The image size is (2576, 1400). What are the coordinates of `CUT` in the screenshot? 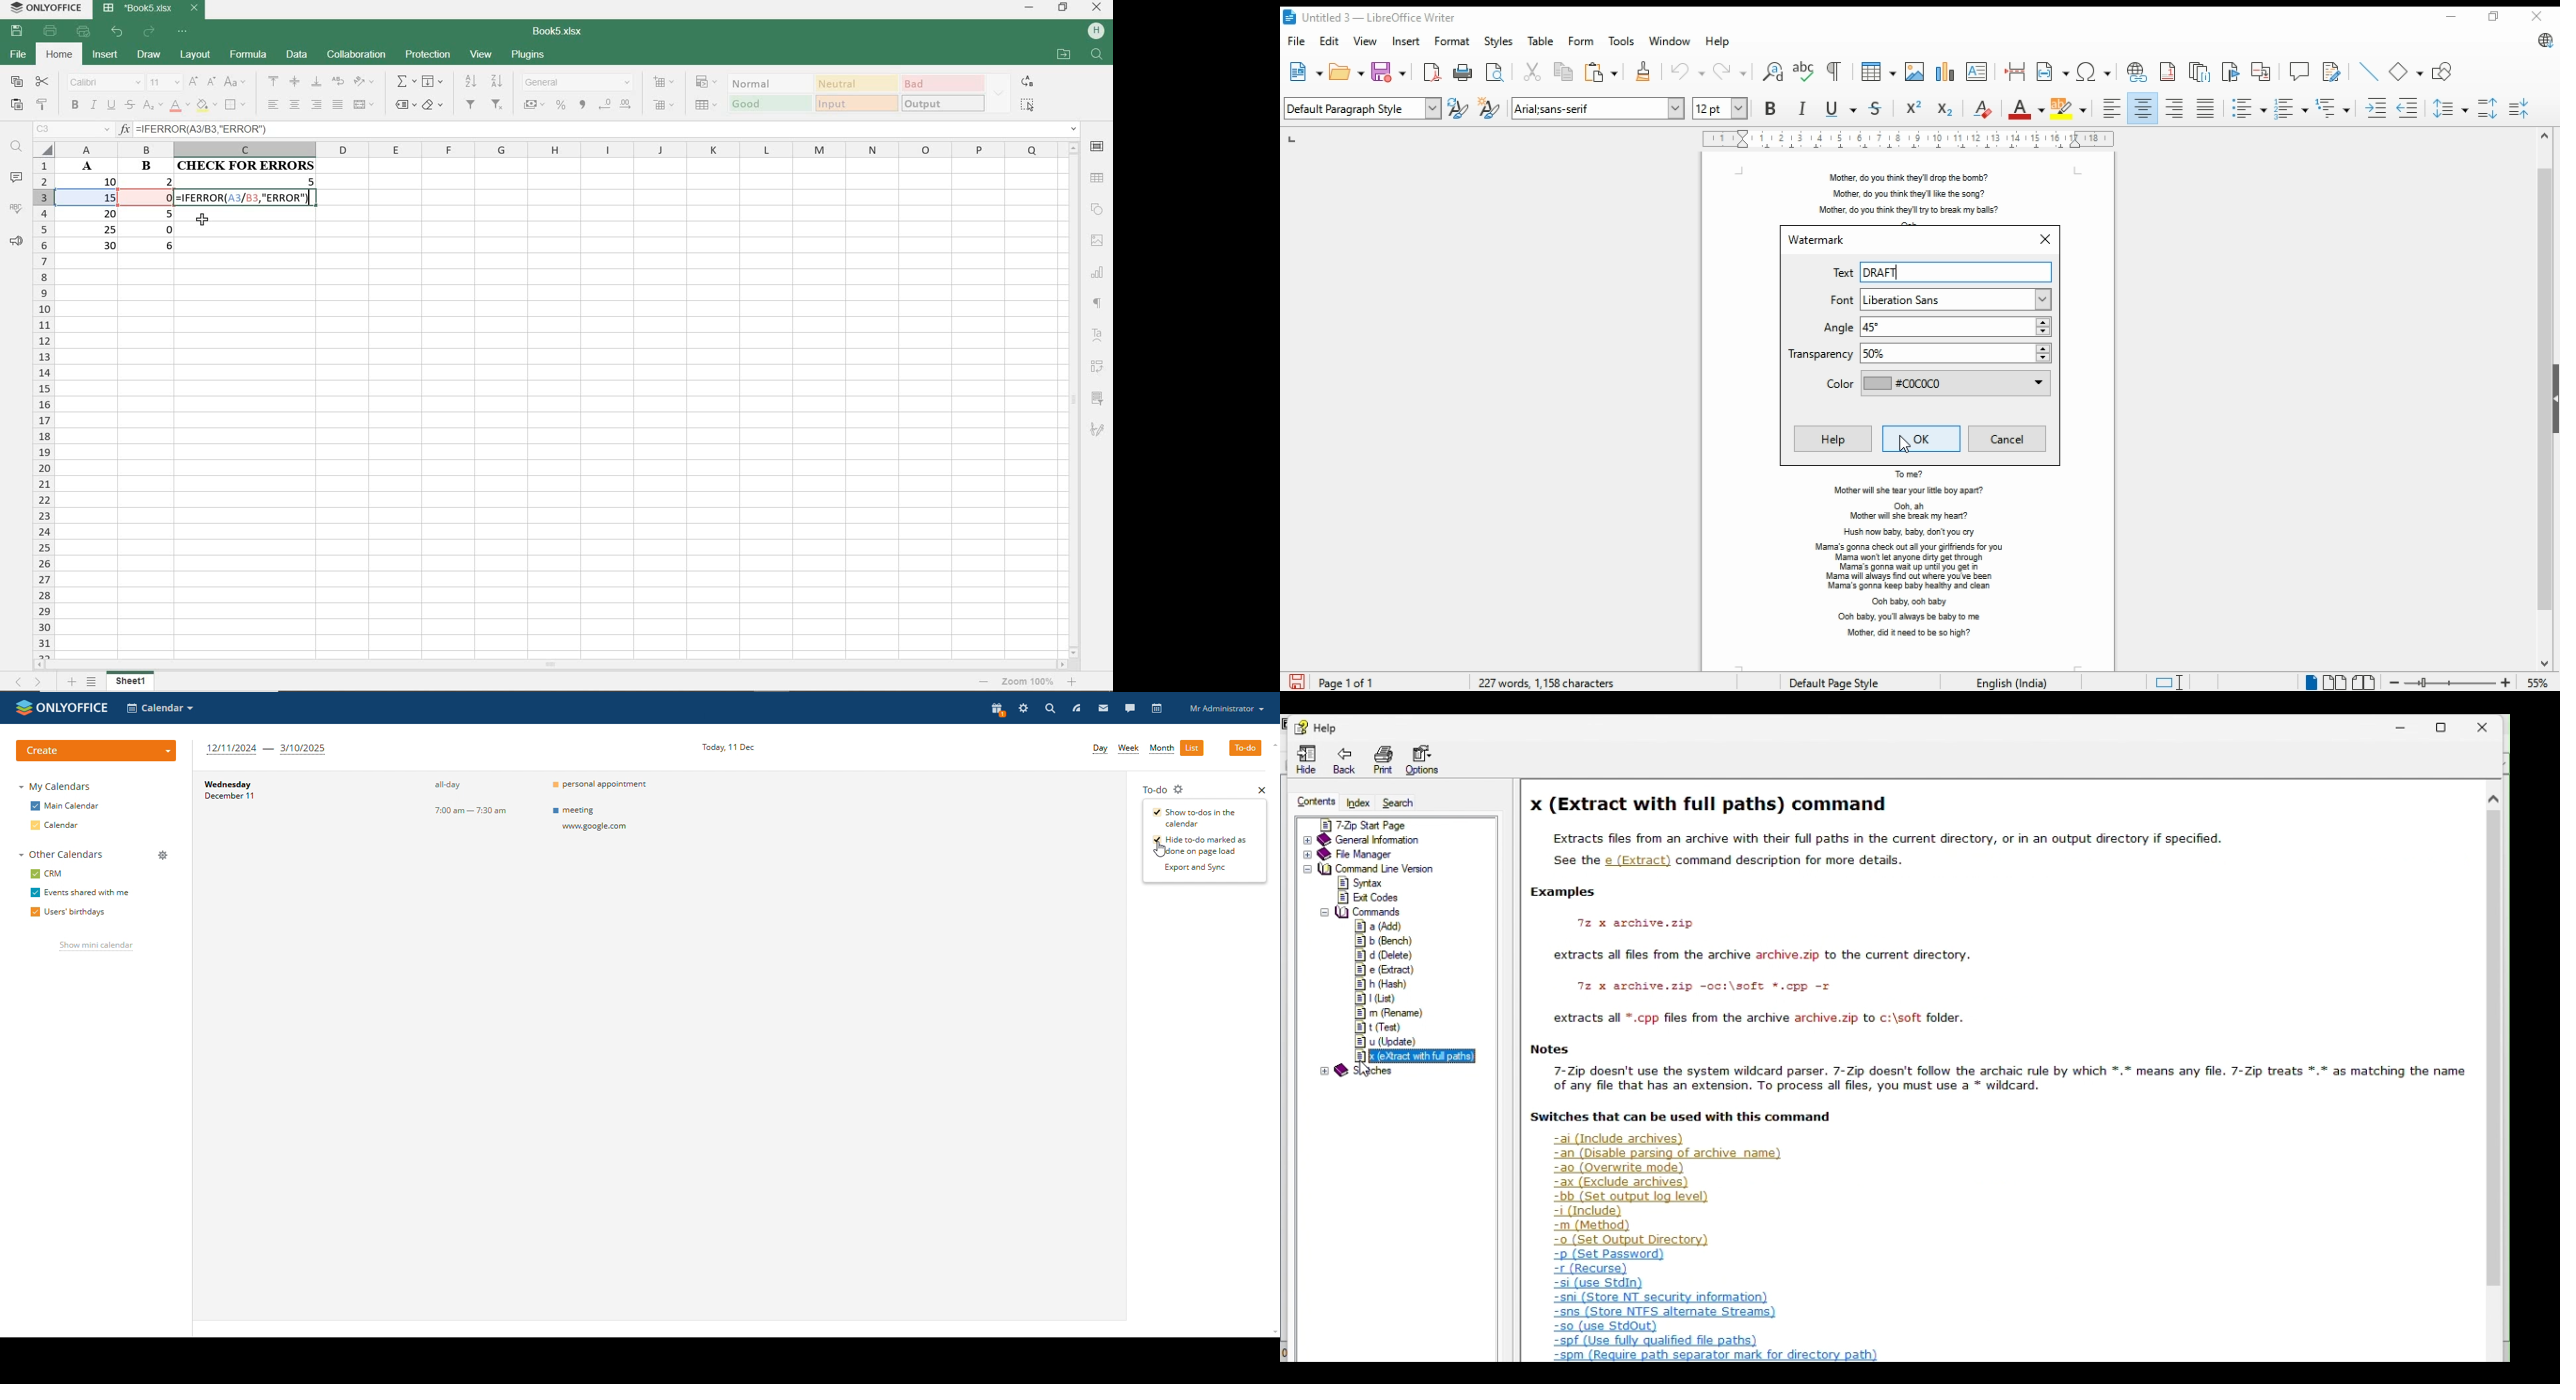 It's located at (42, 83).